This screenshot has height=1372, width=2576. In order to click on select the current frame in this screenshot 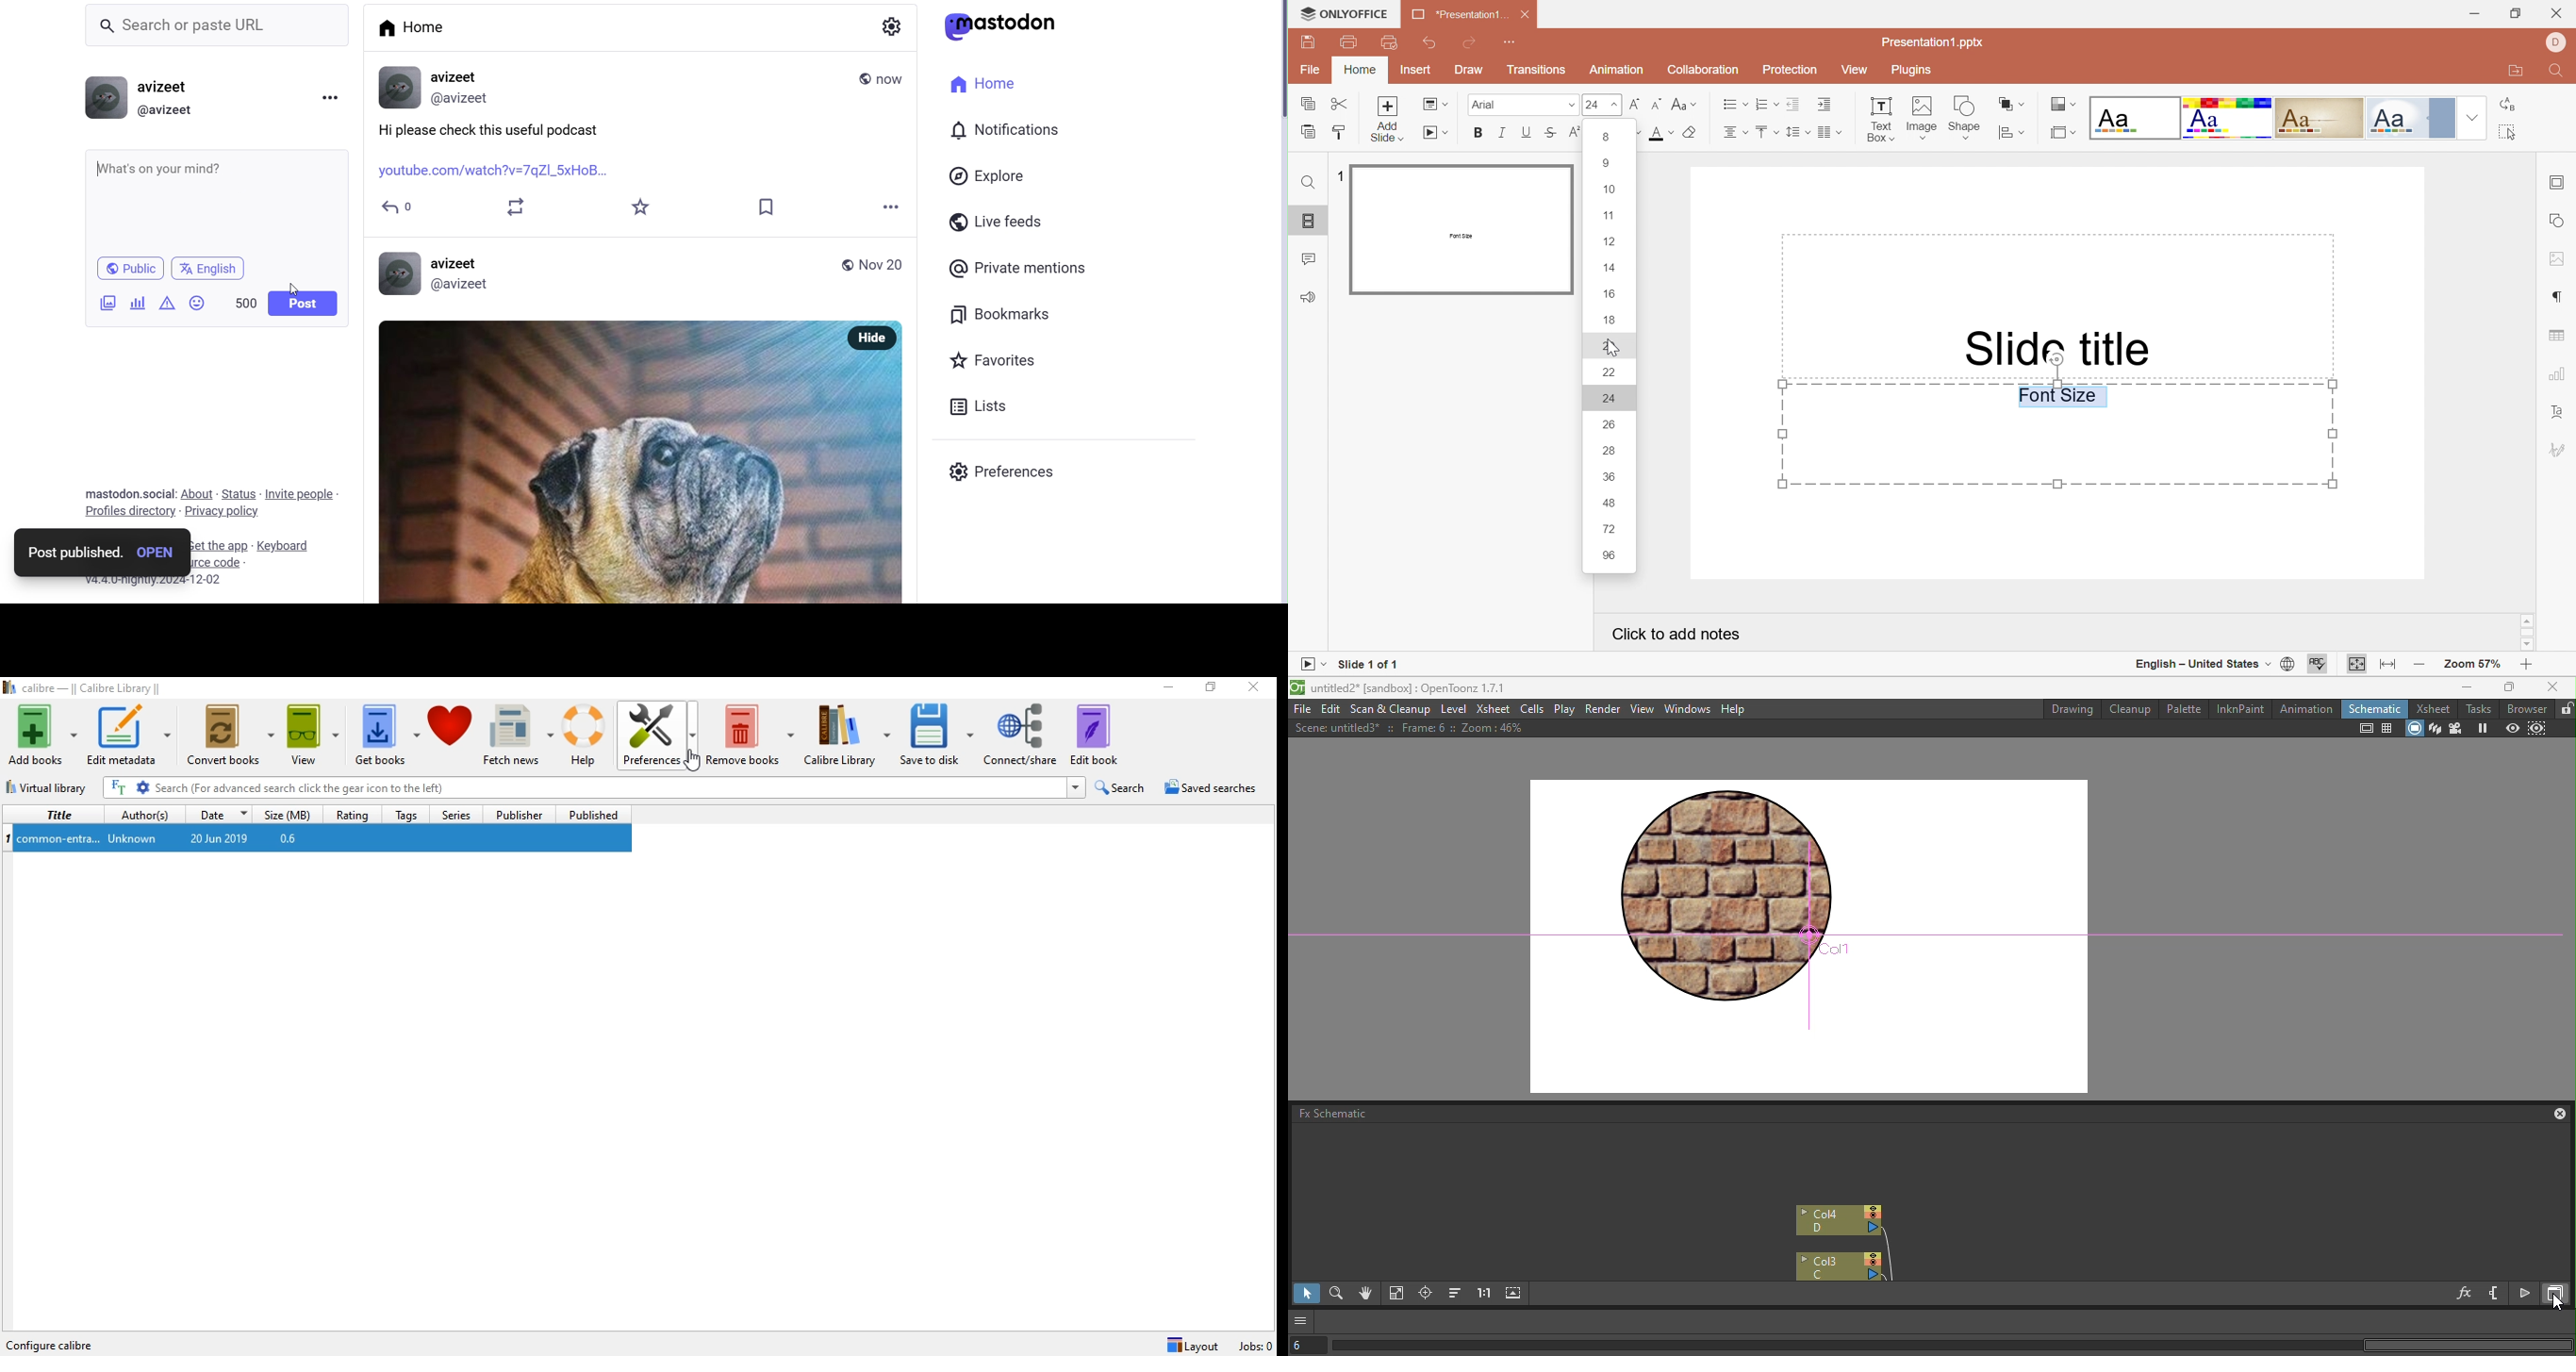, I will do `click(1308, 1346)`.